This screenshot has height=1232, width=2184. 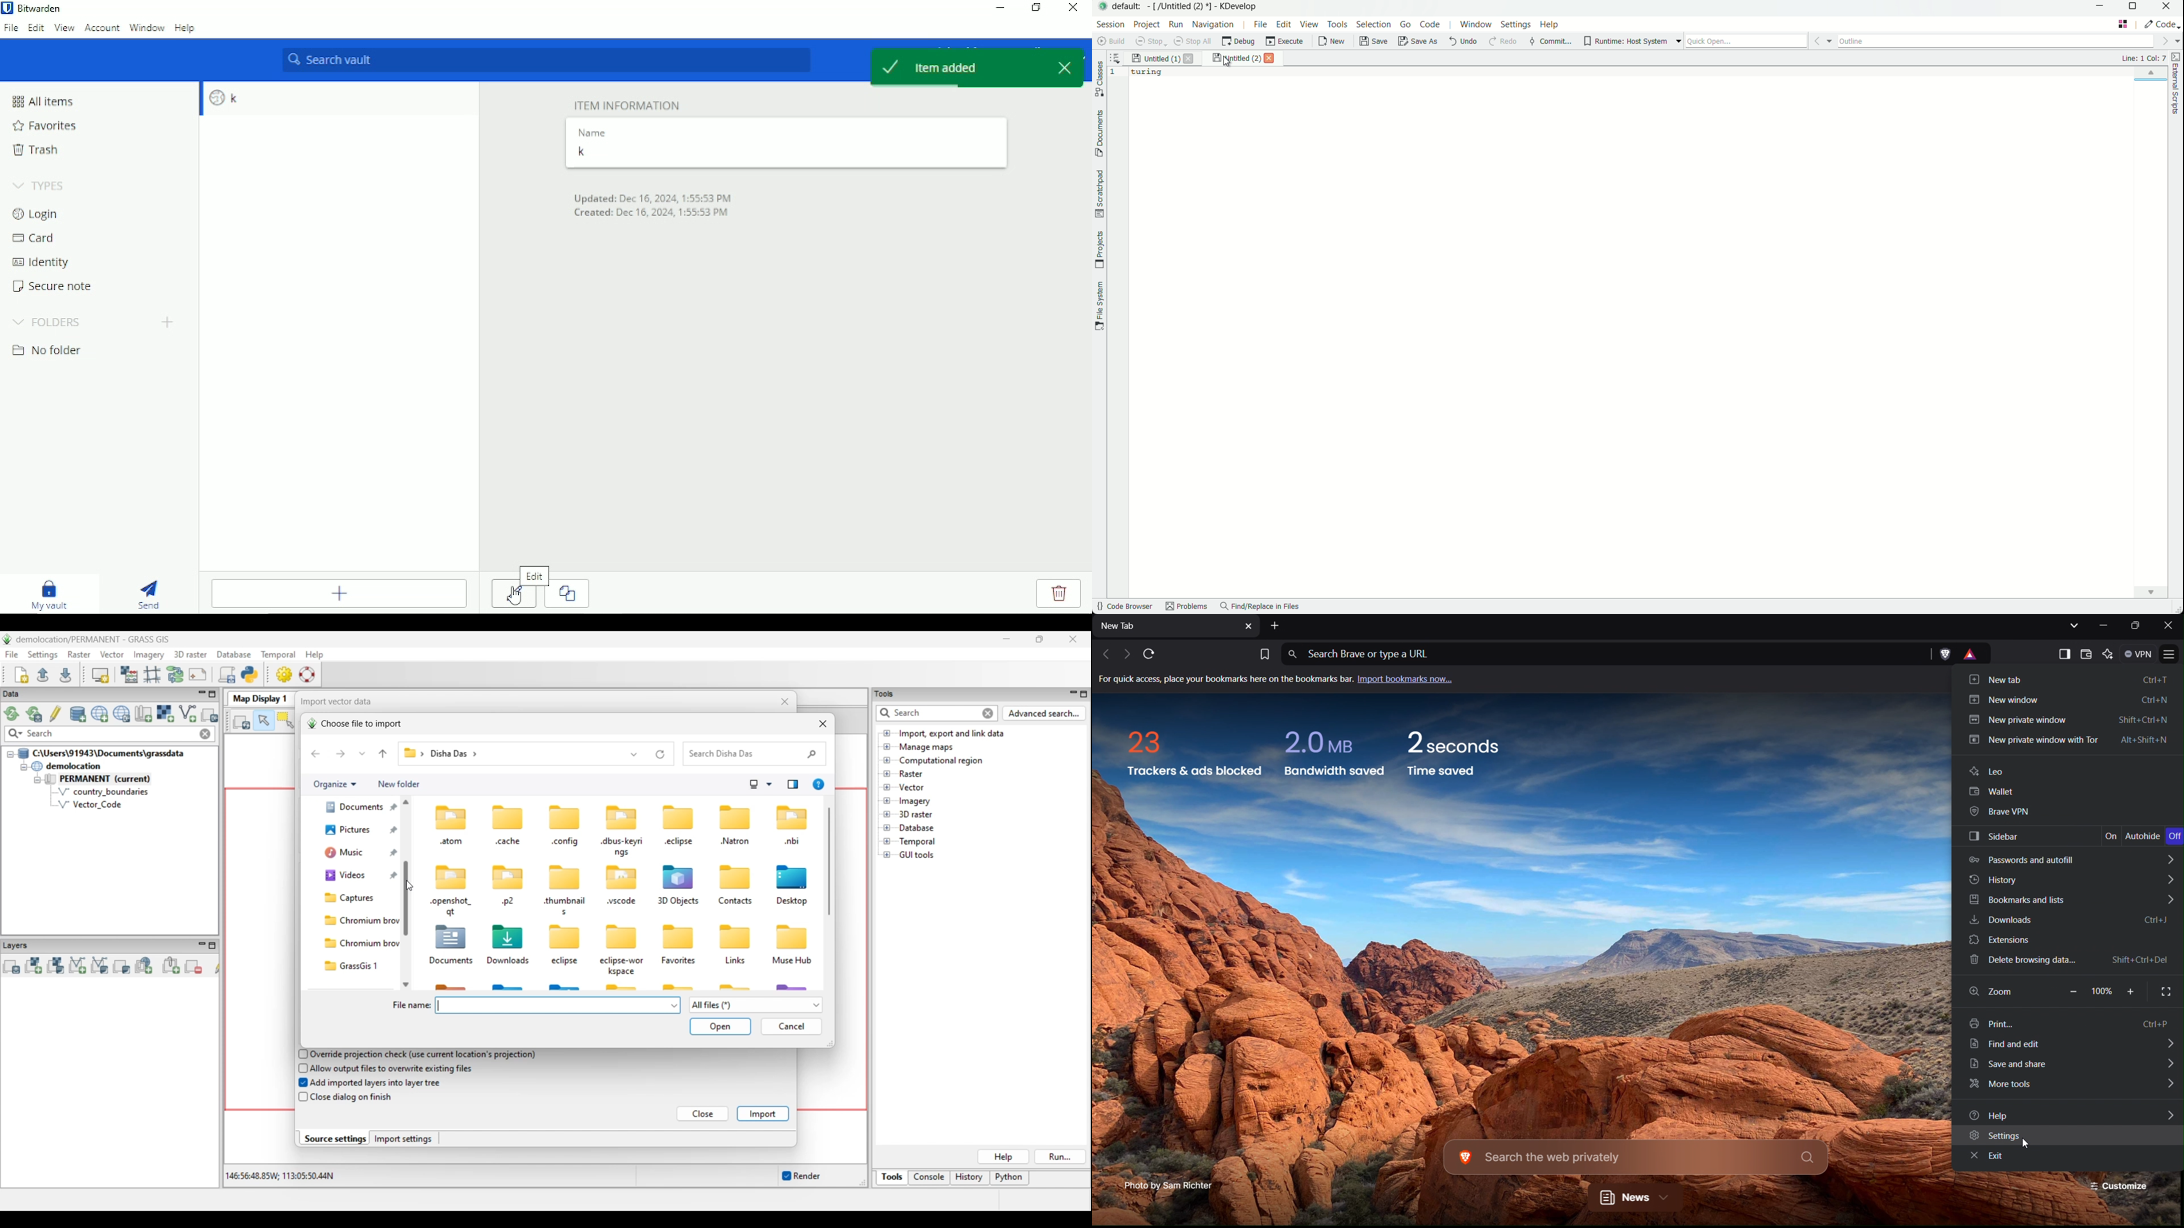 I want to click on List all tabs, so click(x=2071, y=624).